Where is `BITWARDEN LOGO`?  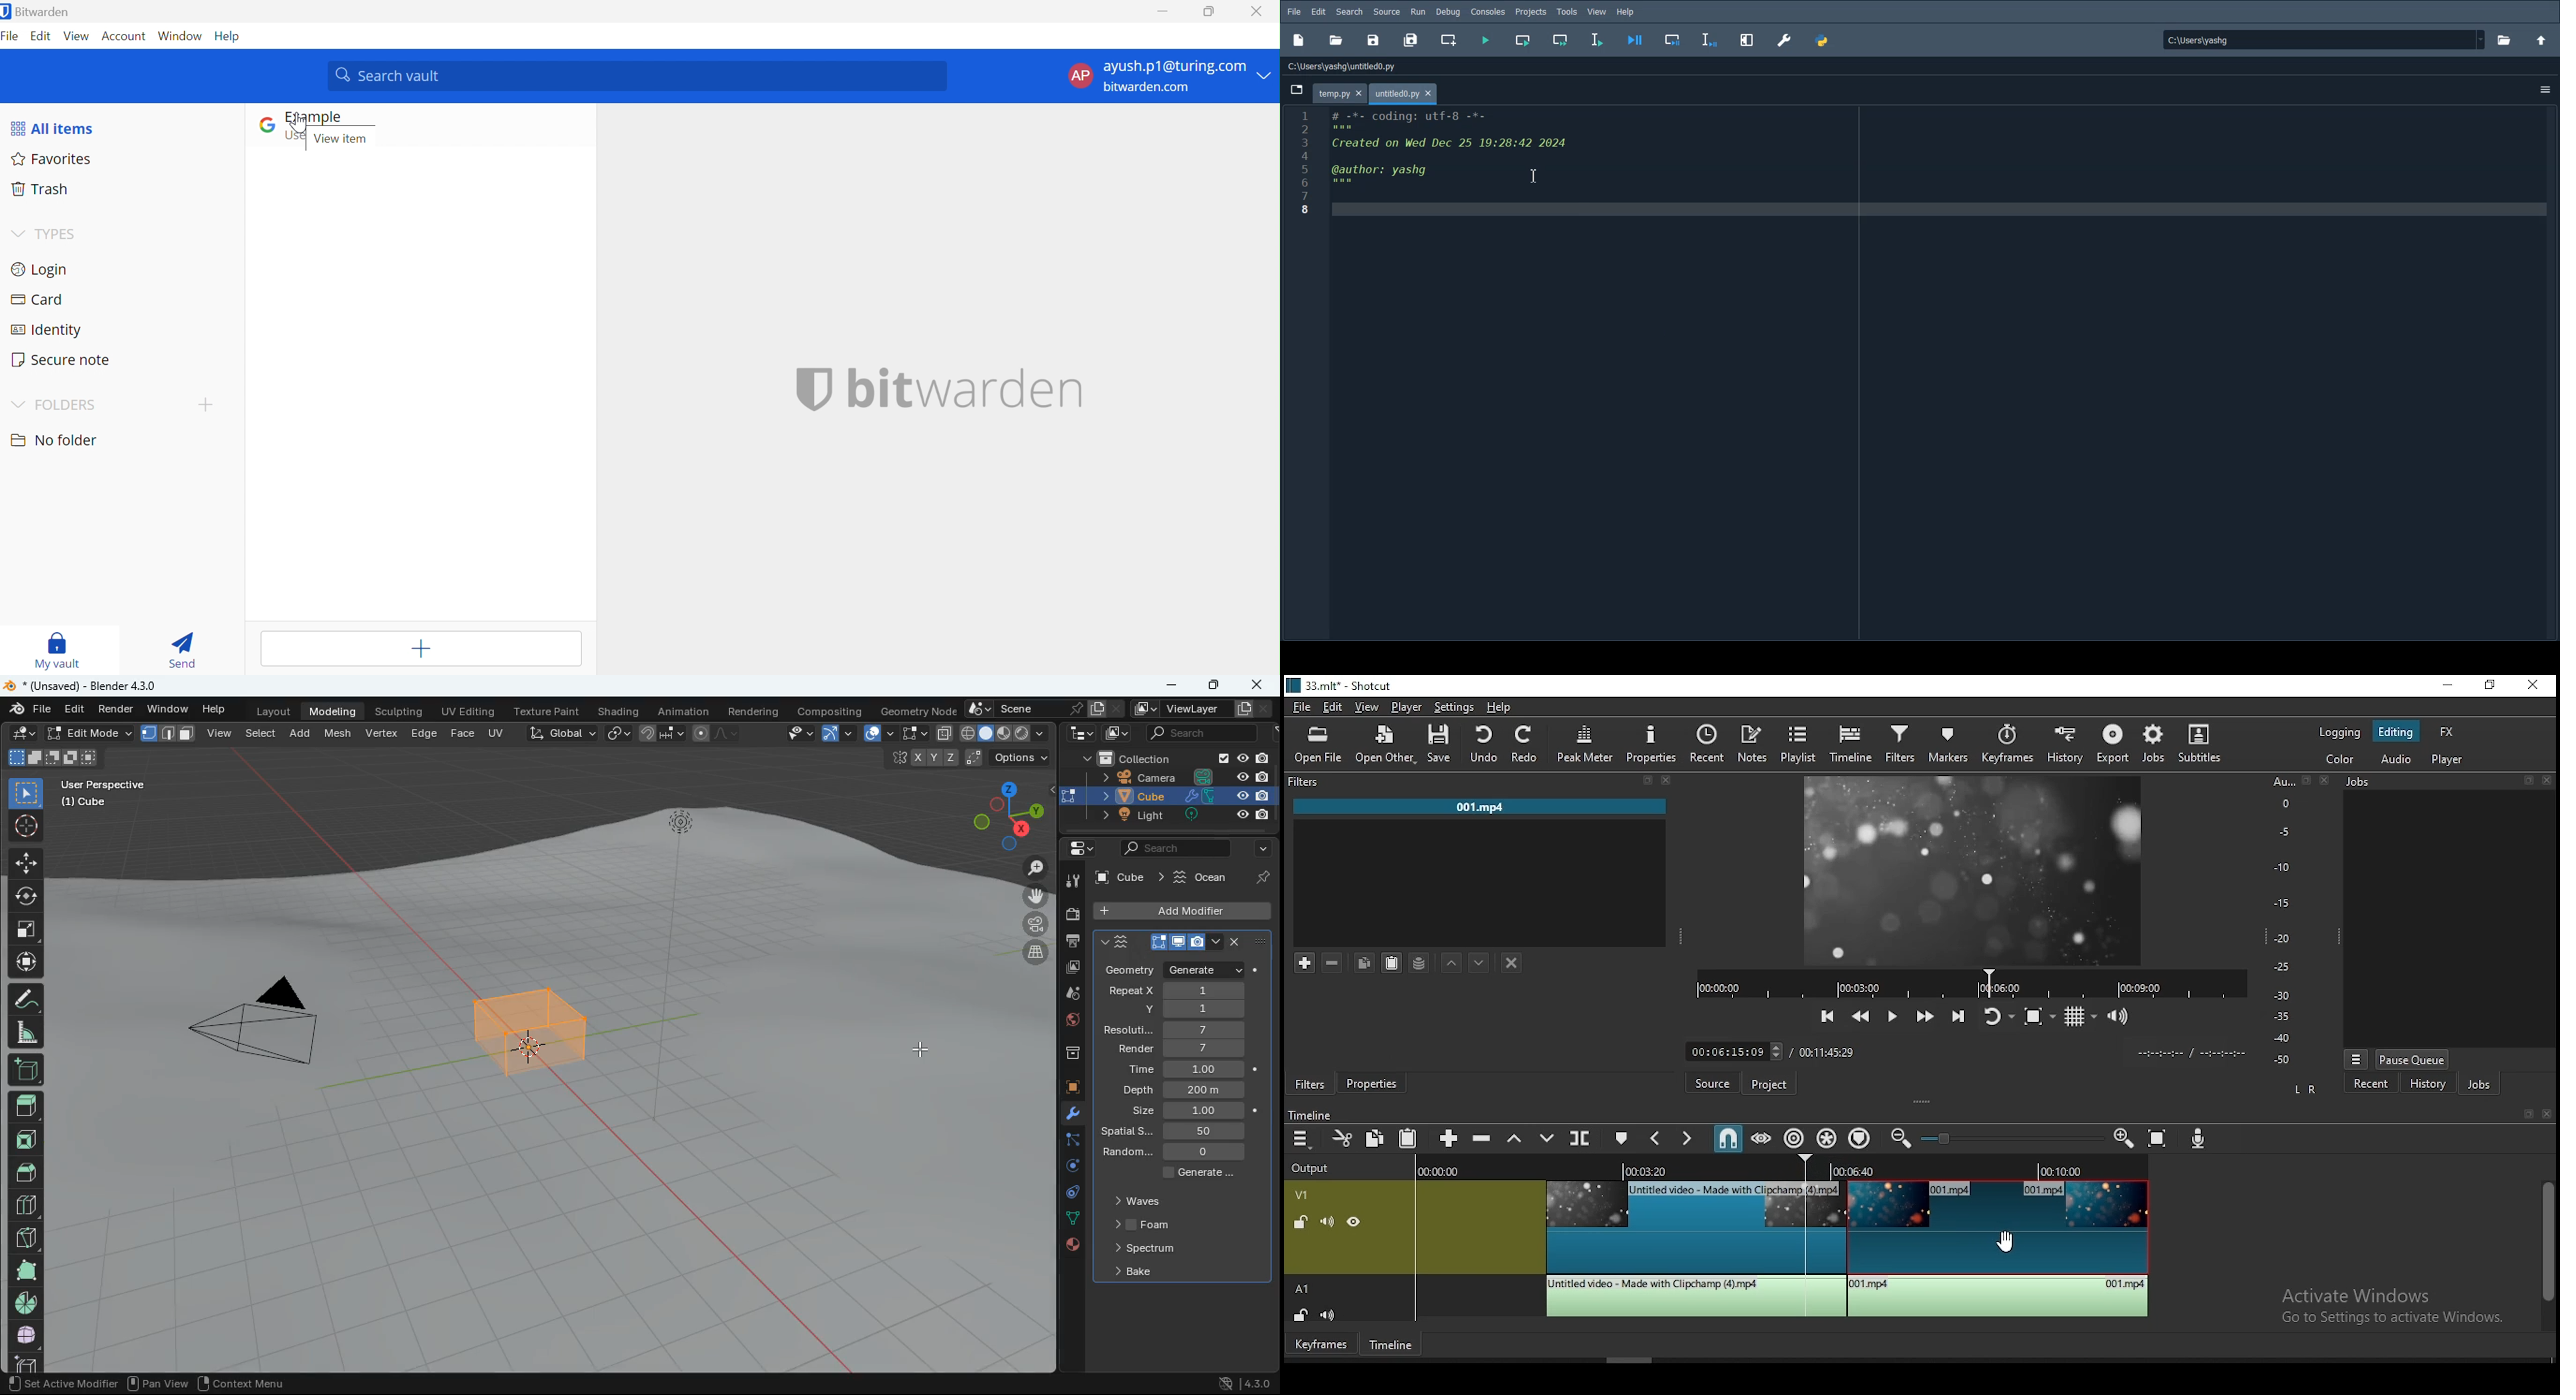 BITWARDEN LOGO is located at coordinates (814, 391).